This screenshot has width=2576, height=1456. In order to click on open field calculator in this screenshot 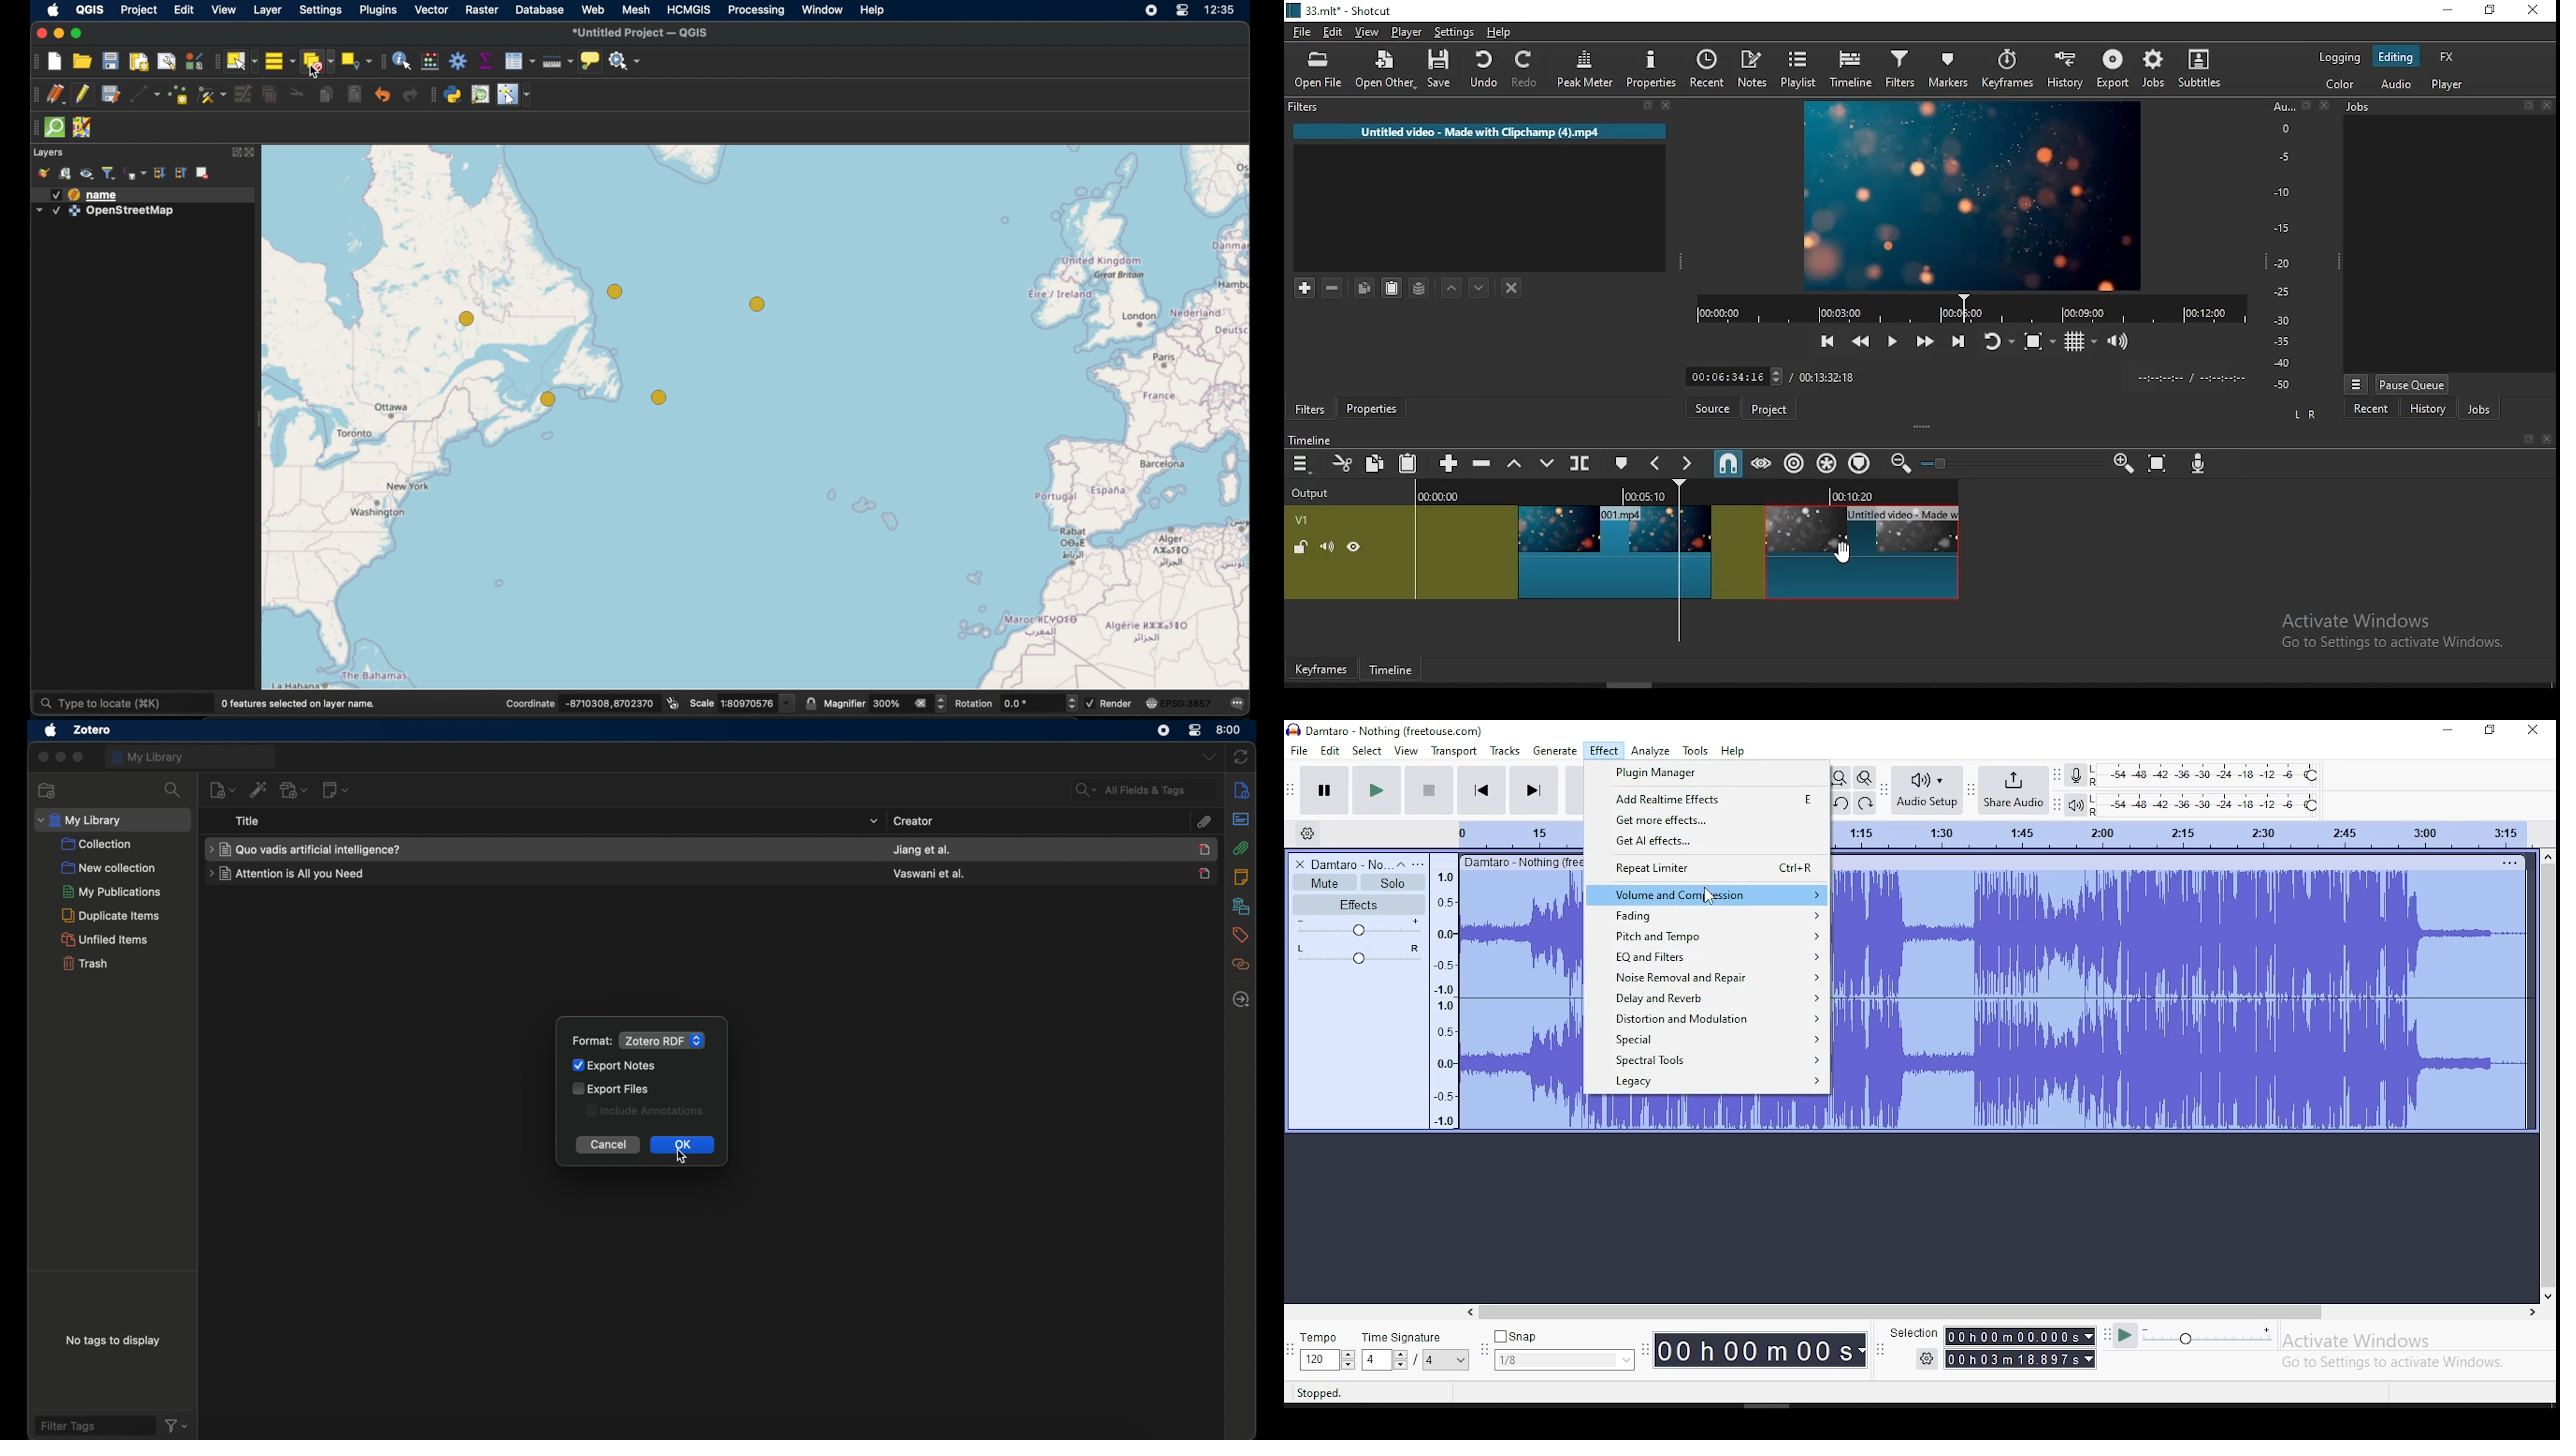, I will do `click(429, 62)`.